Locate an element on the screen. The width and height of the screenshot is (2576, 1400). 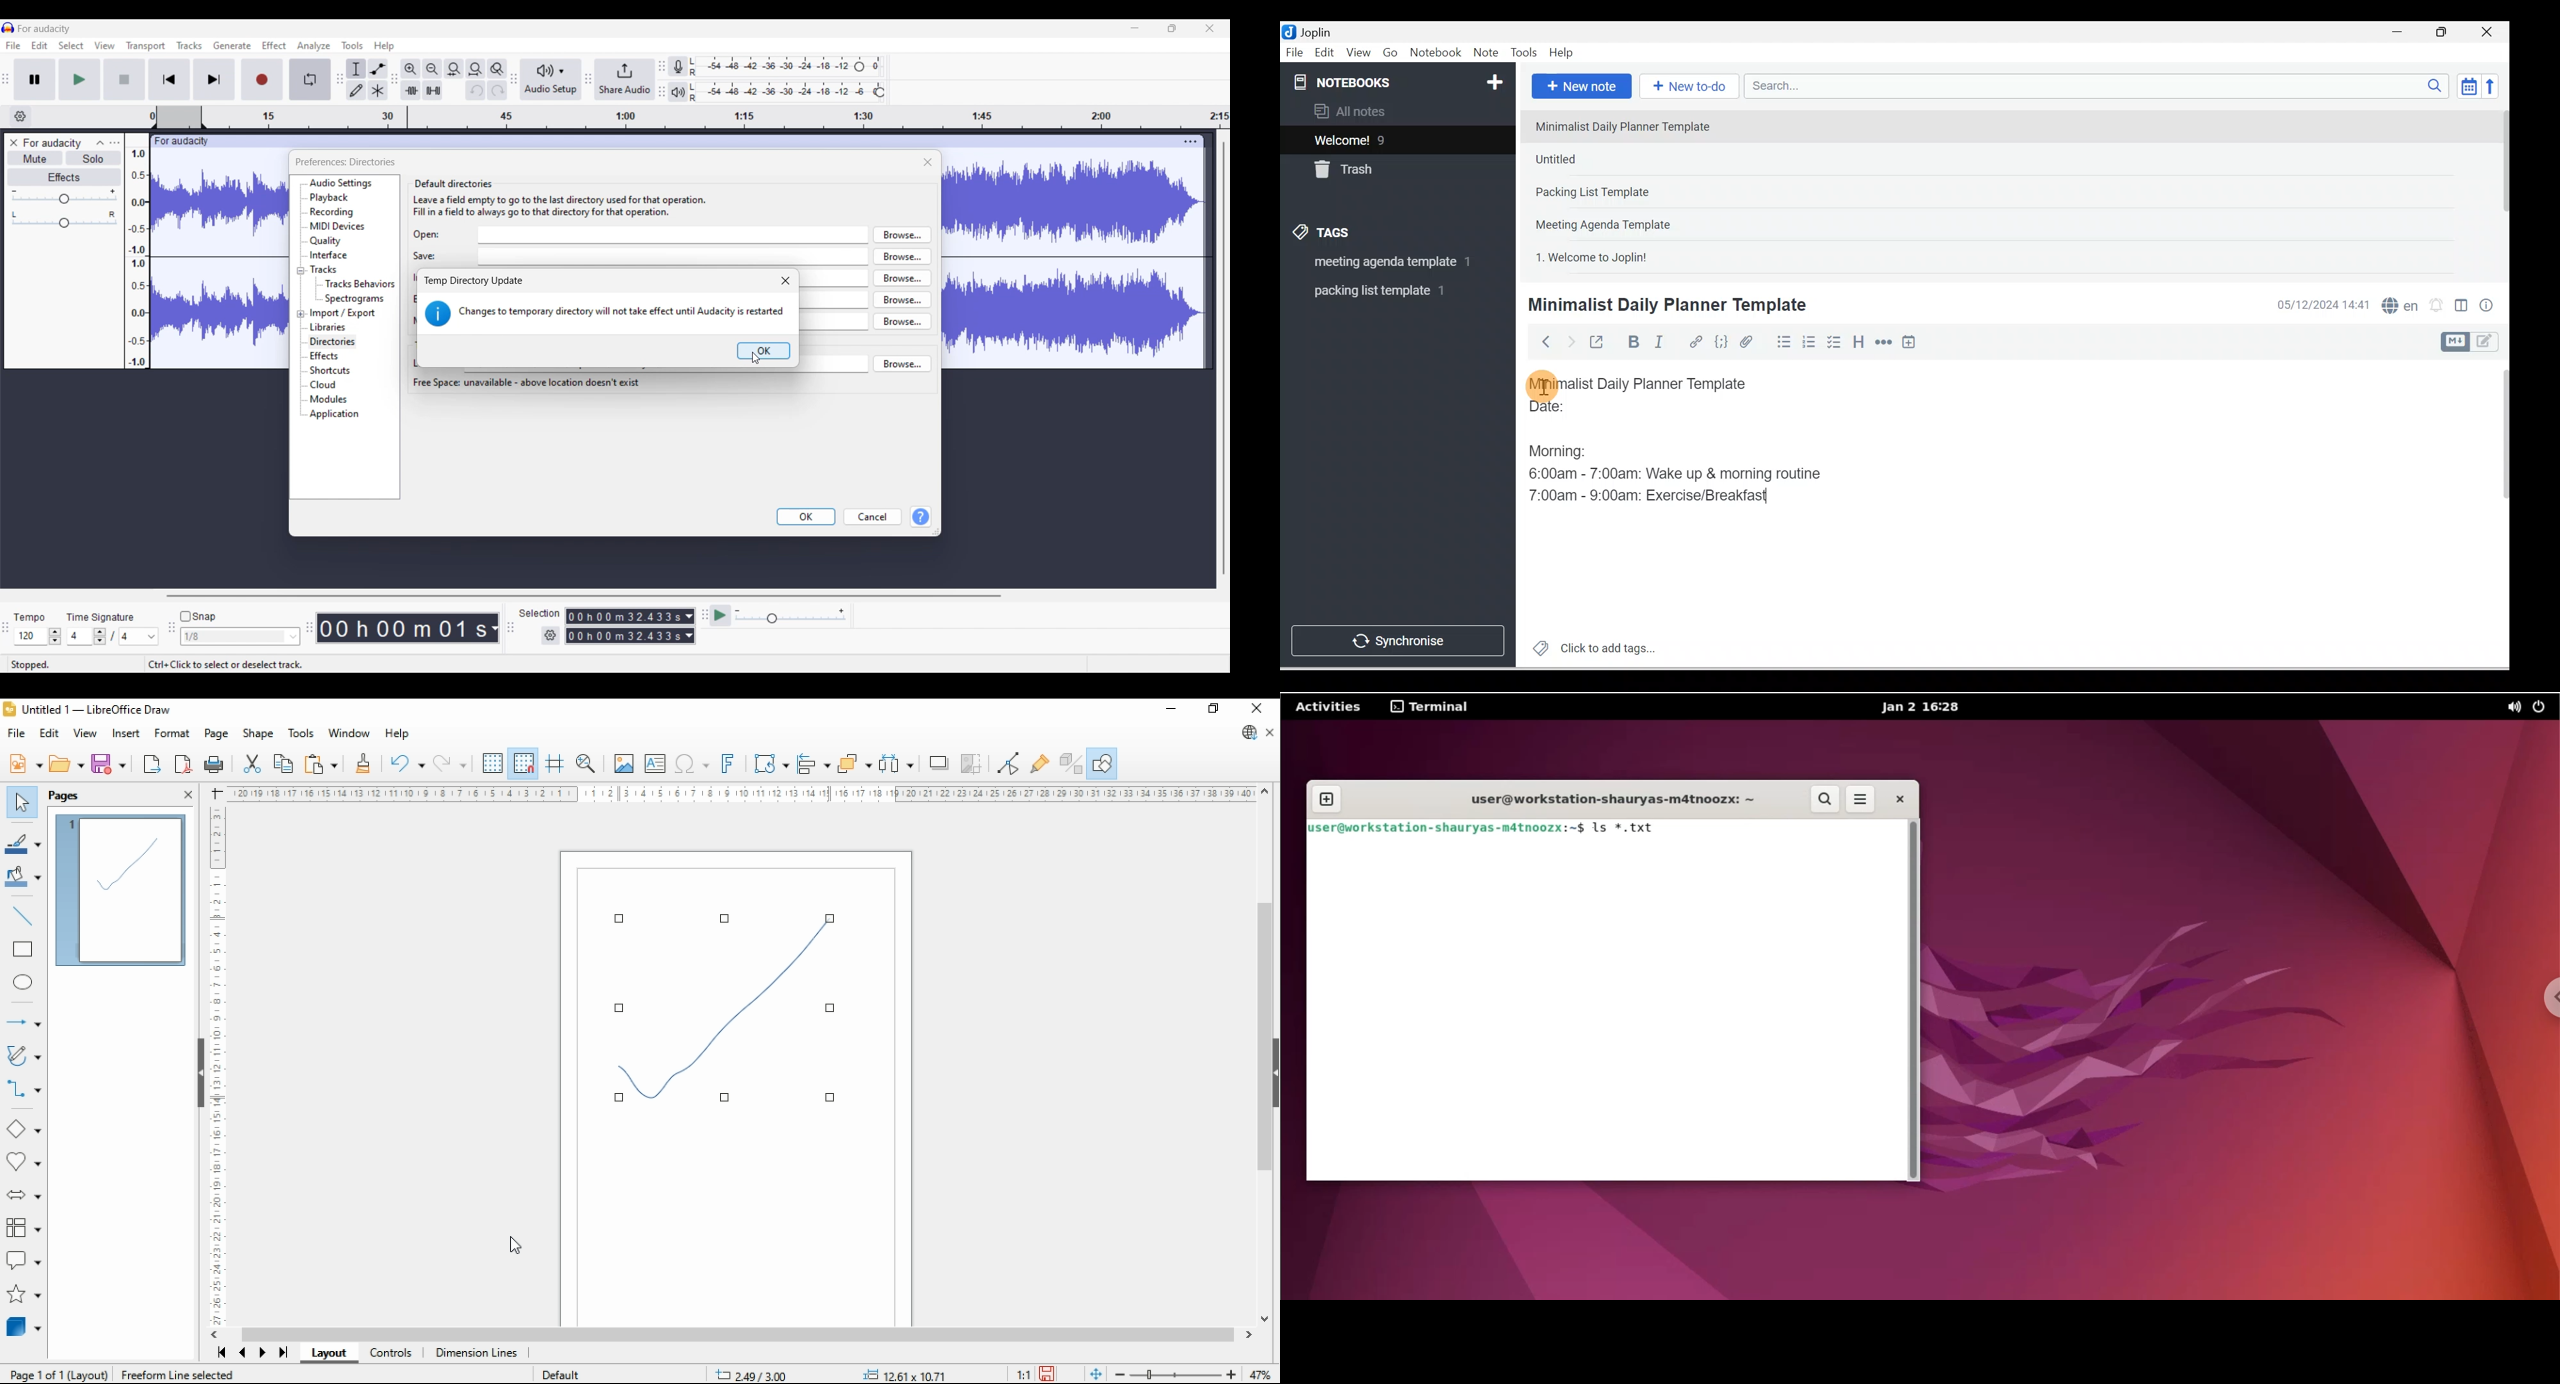
arrows  is located at coordinates (22, 1021).